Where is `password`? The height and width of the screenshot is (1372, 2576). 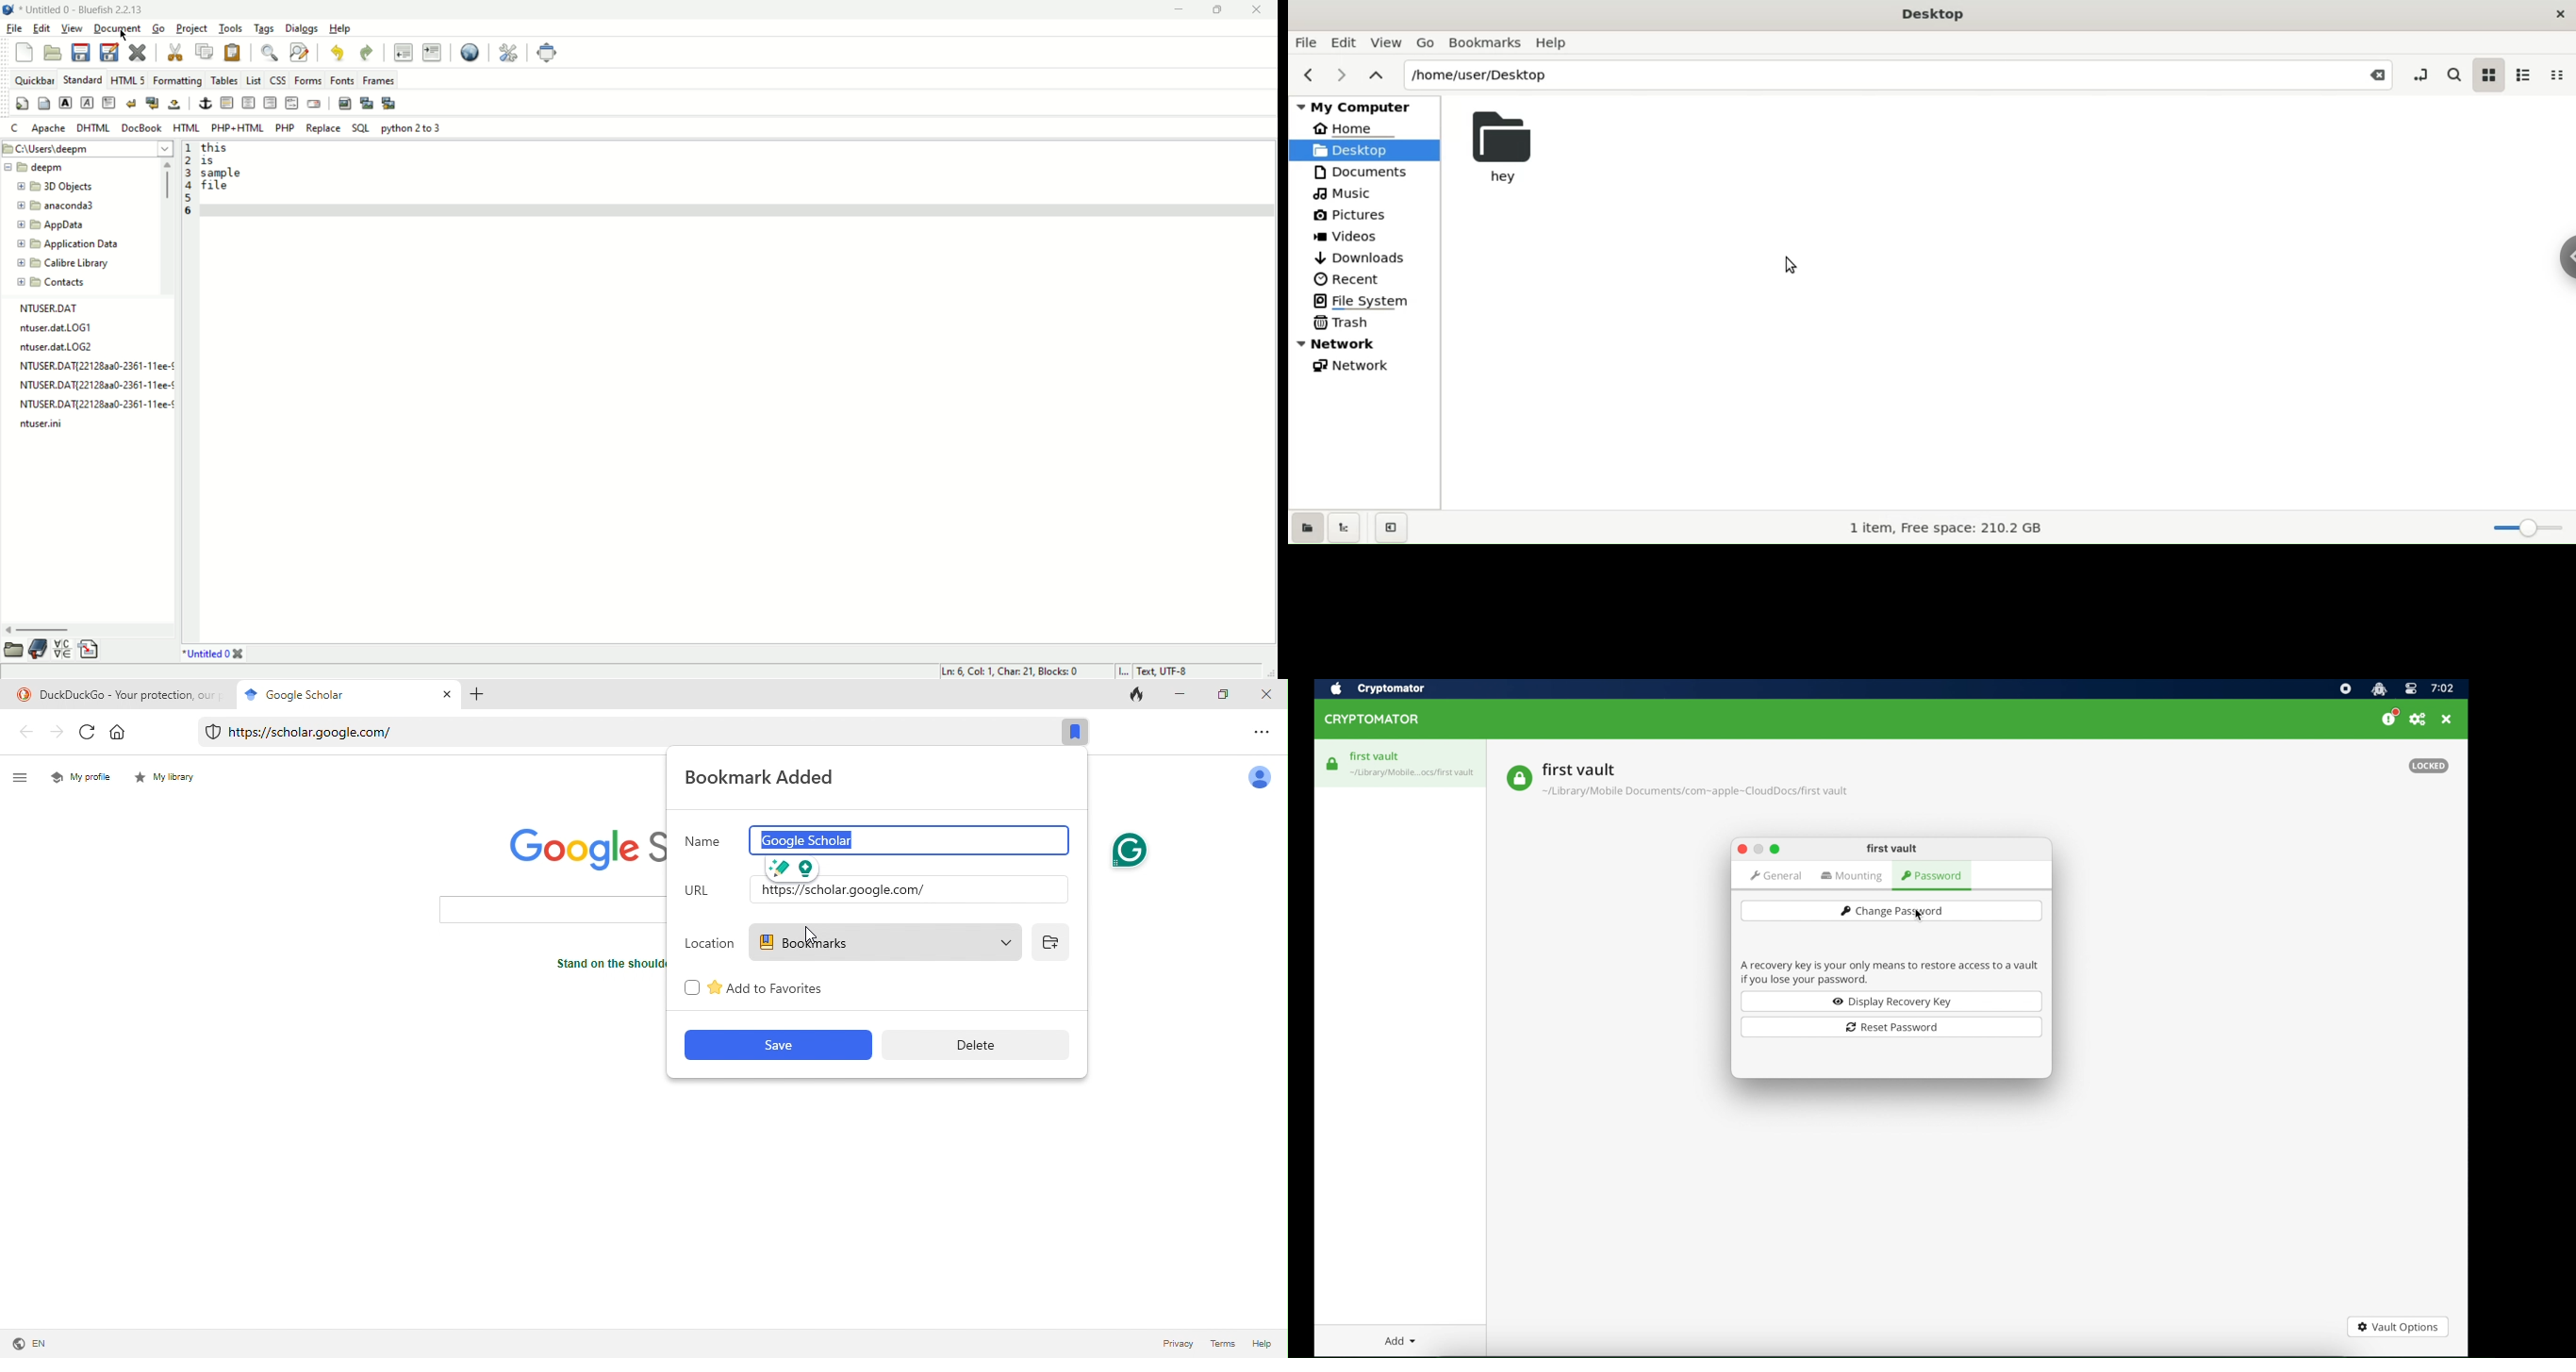
password is located at coordinates (1933, 876).